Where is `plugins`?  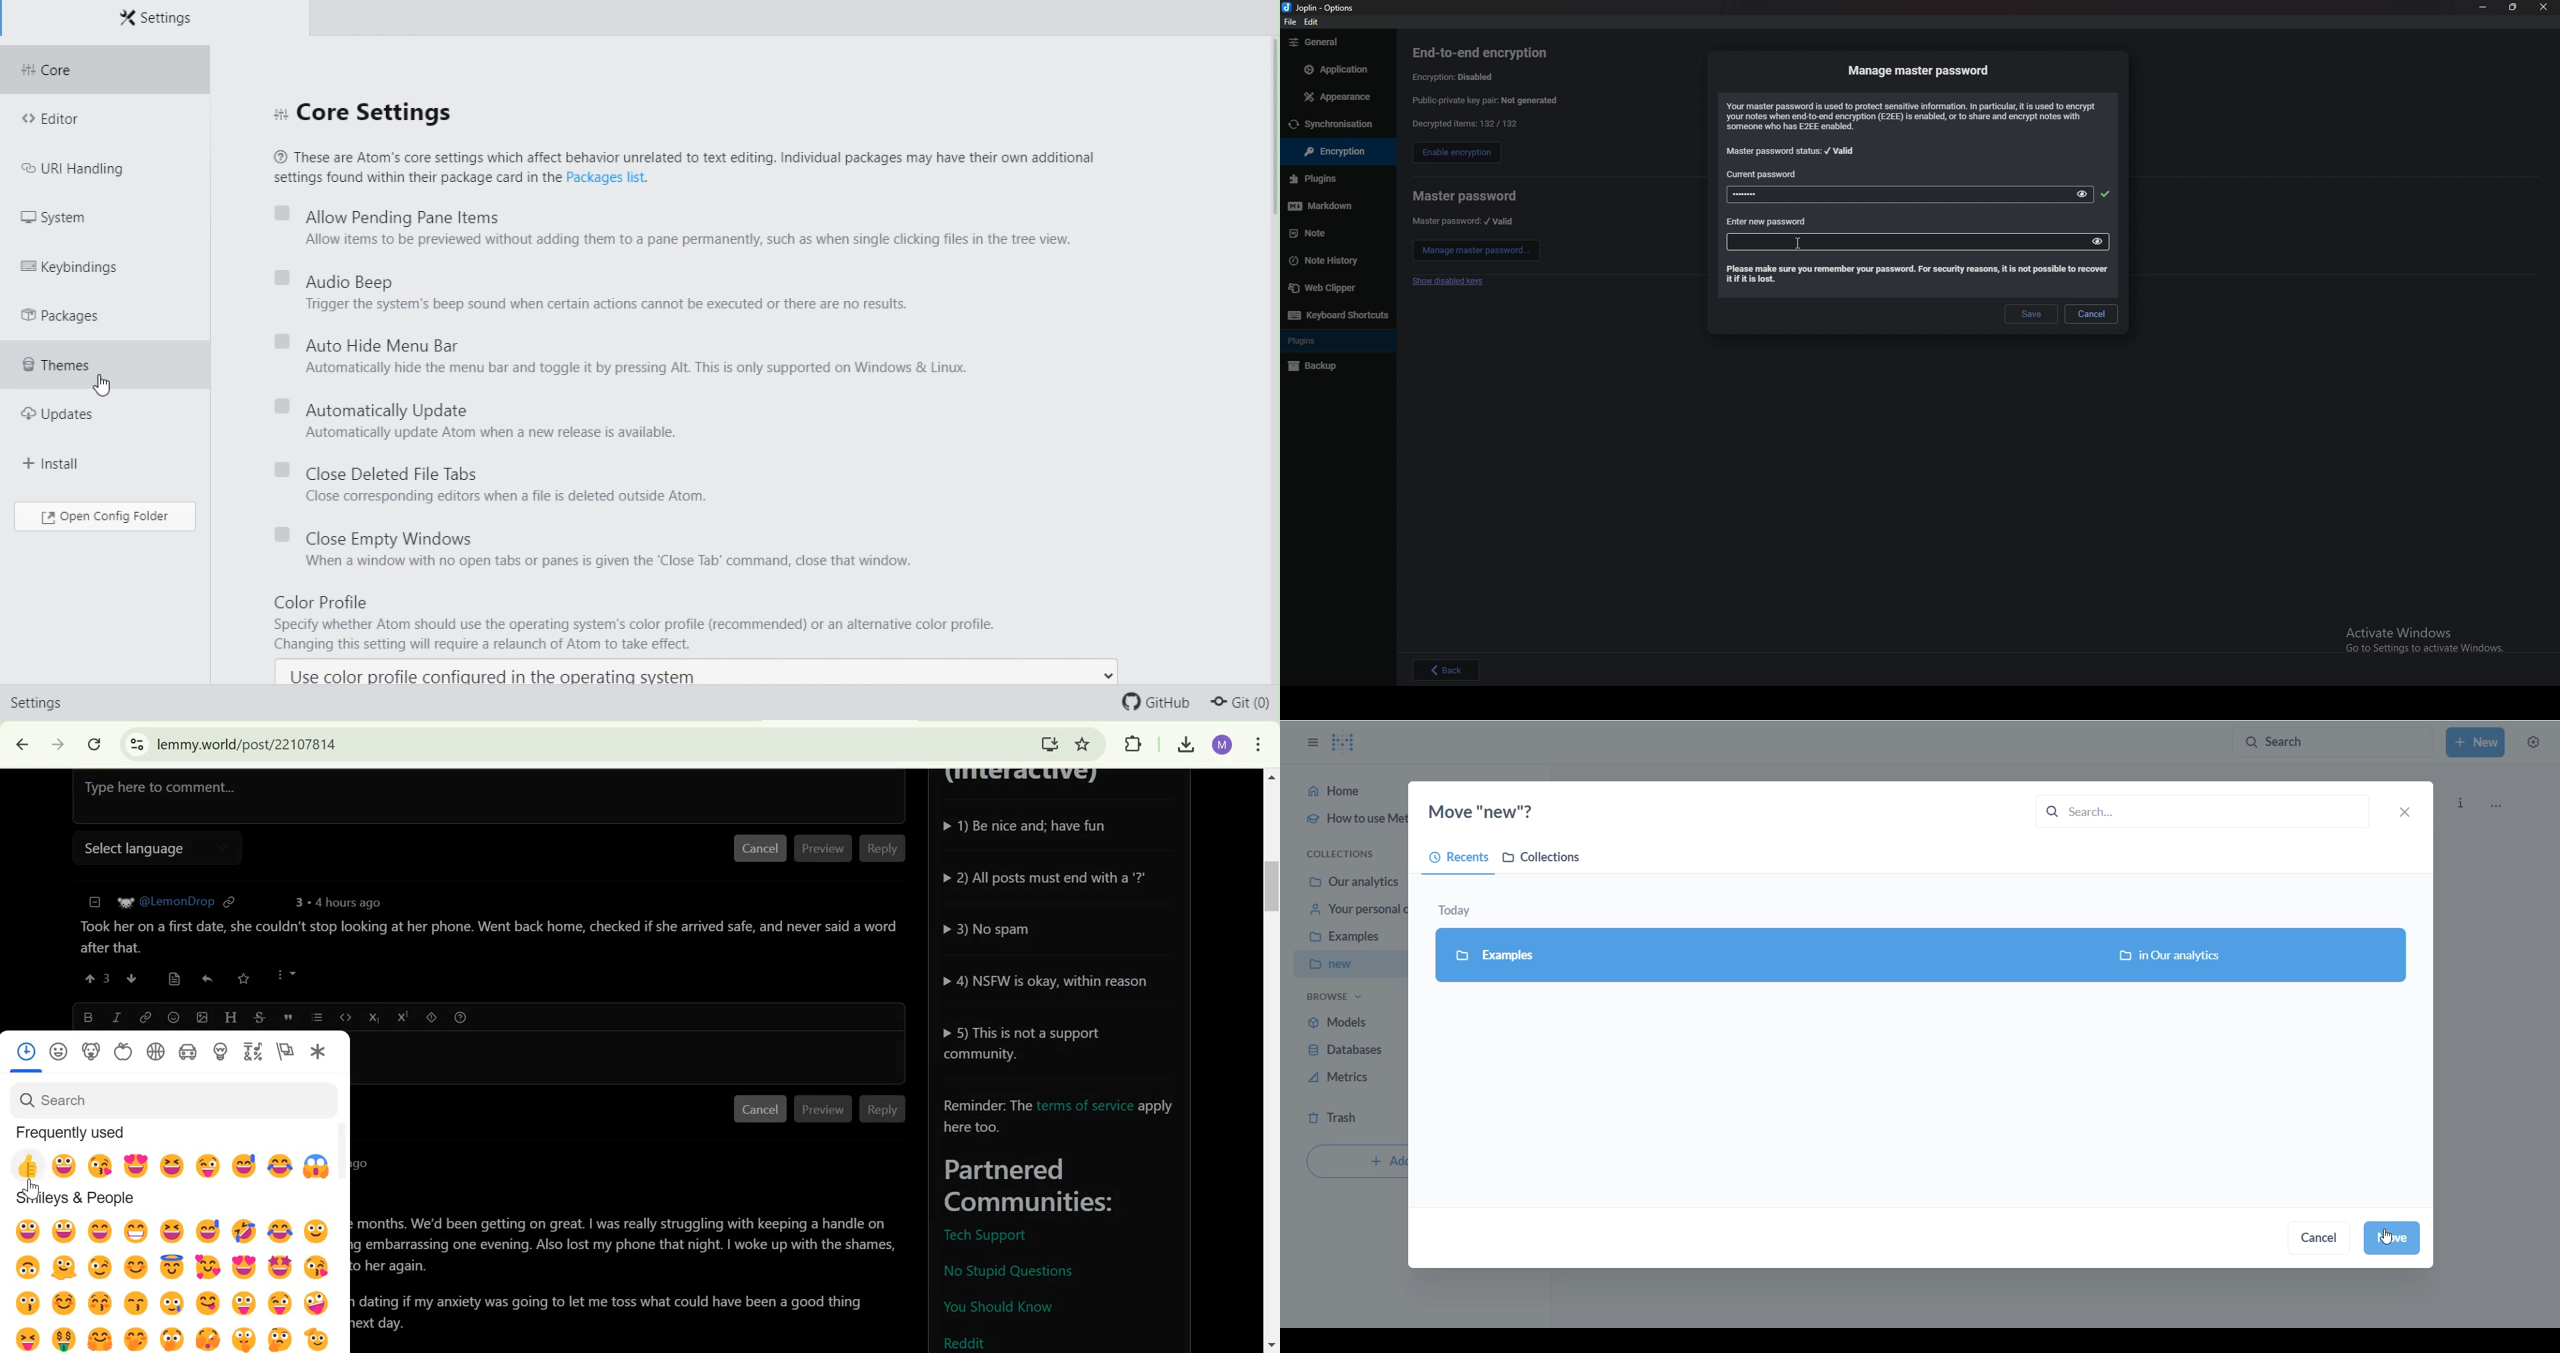
plugins is located at coordinates (1332, 179).